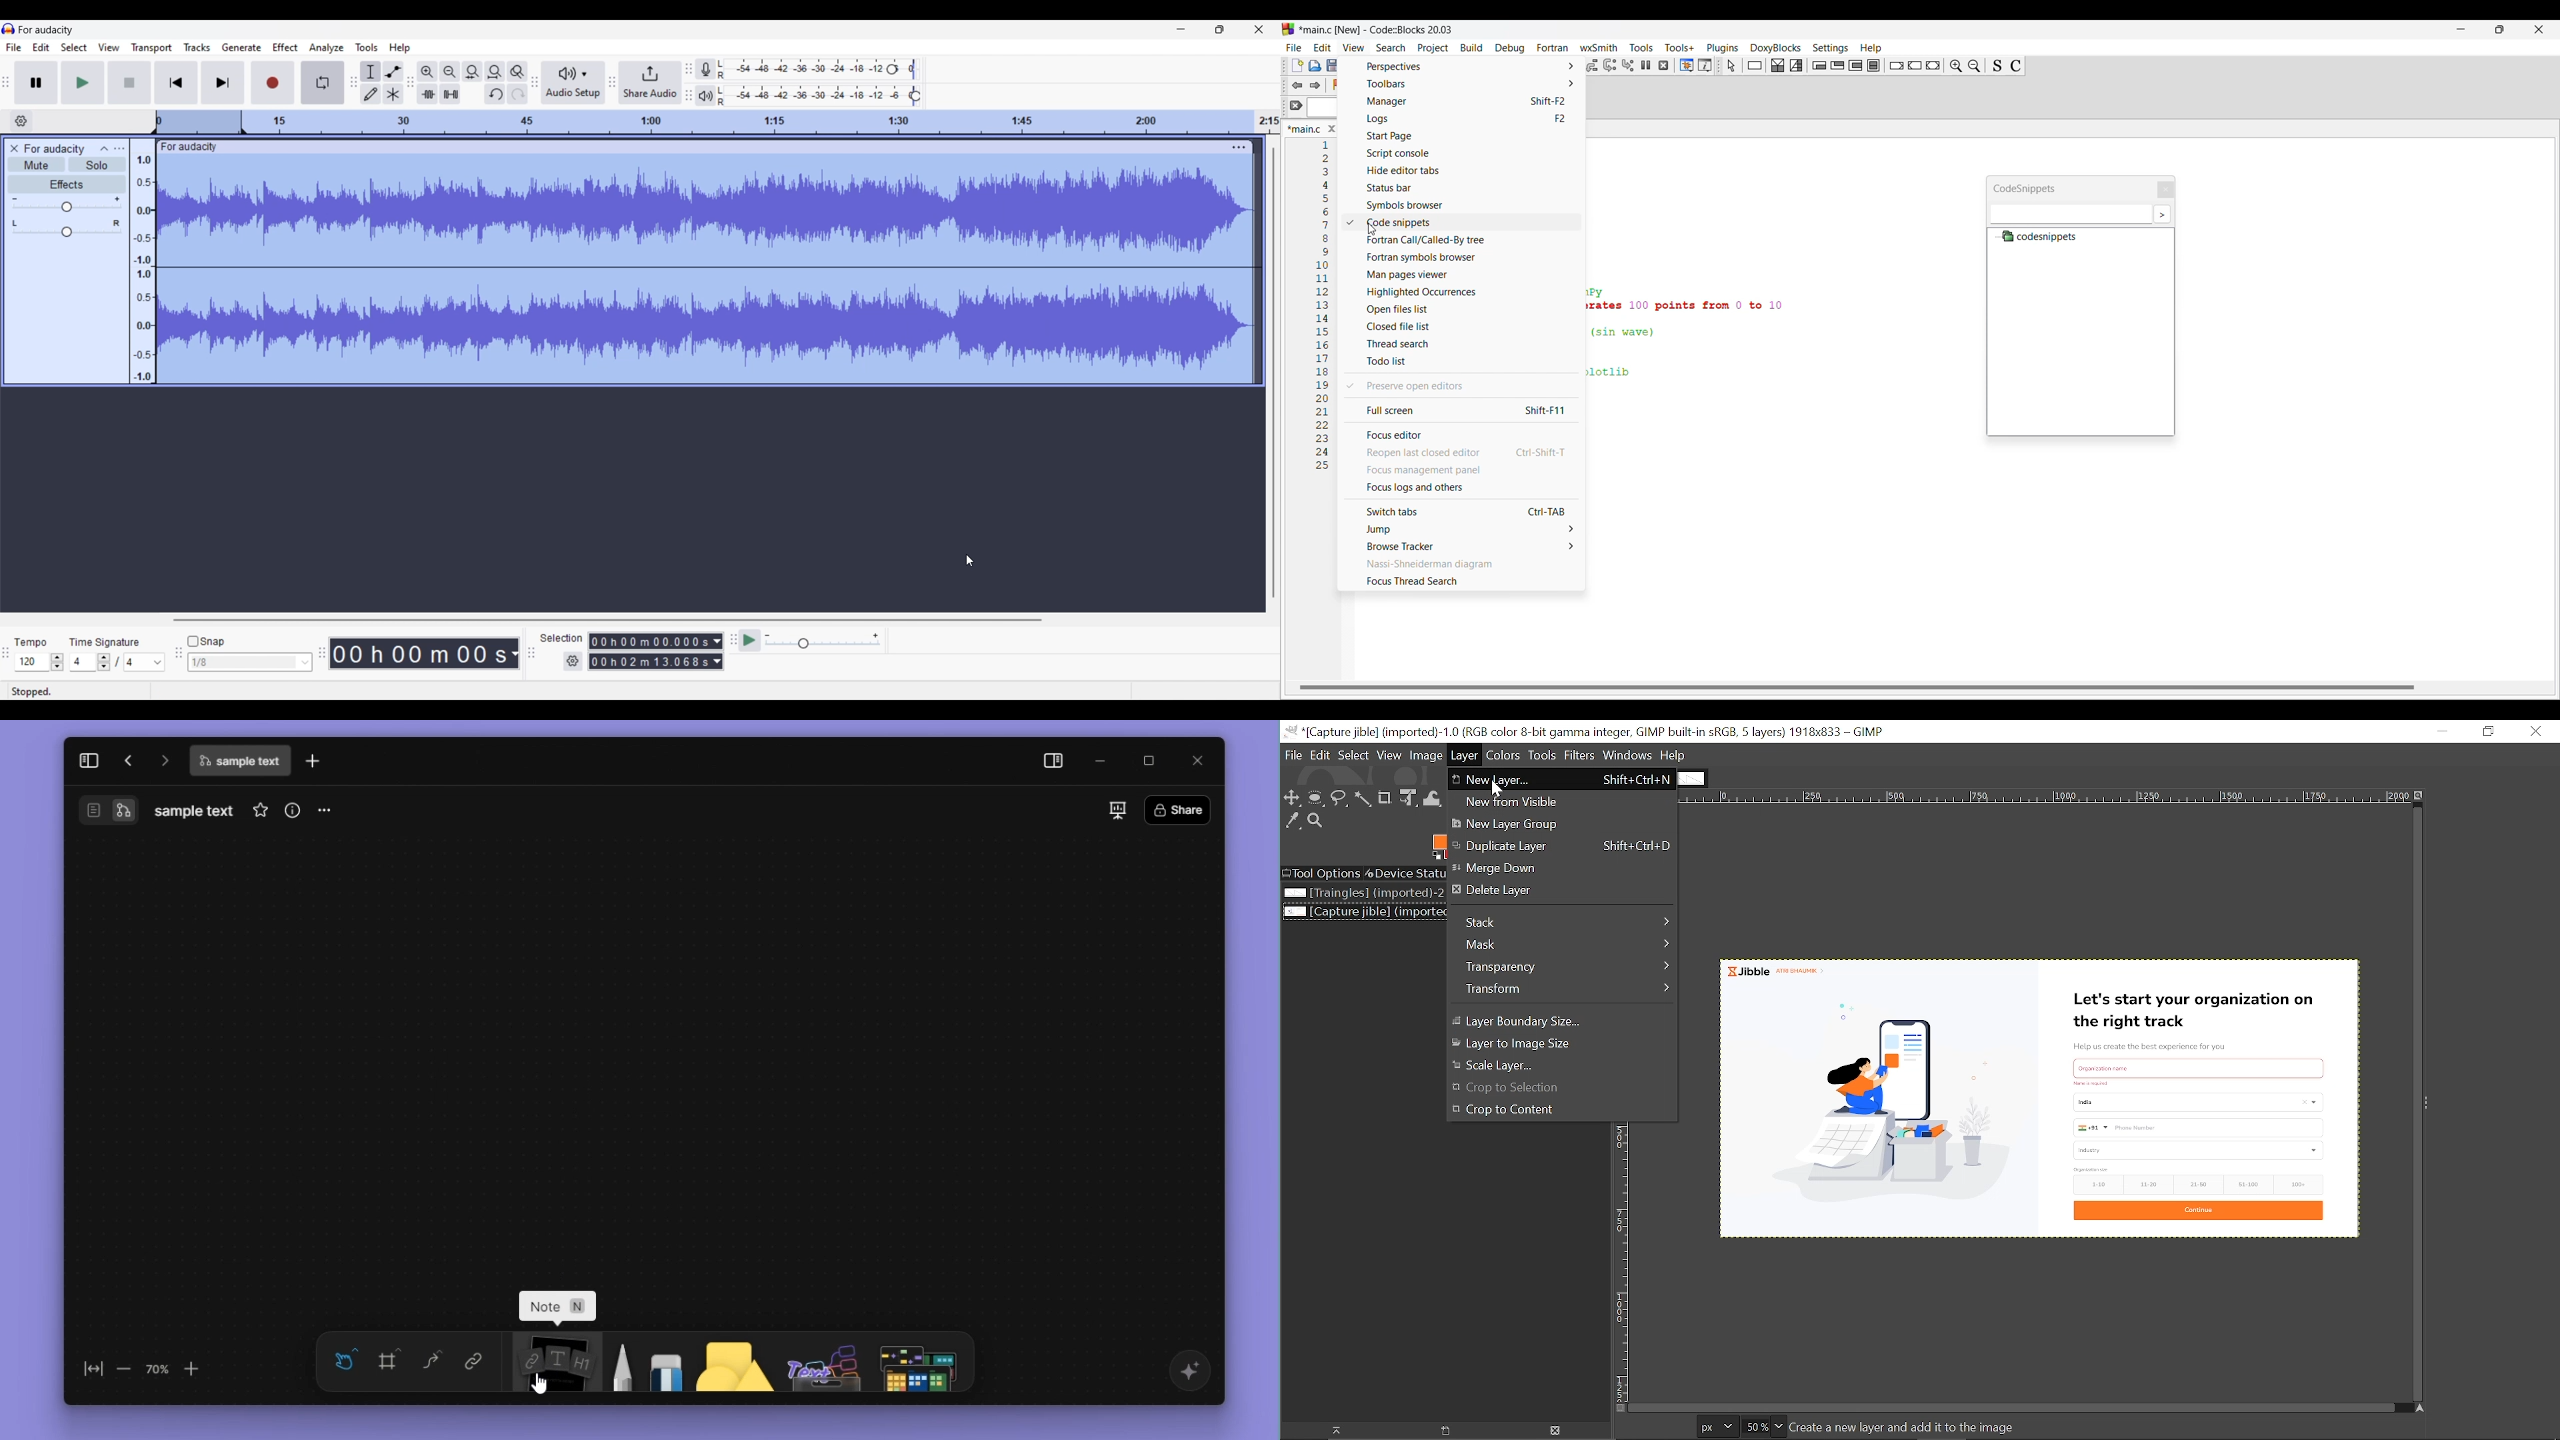 This screenshot has width=2576, height=1456. I want to click on Debug menu, so click(1510, 49).